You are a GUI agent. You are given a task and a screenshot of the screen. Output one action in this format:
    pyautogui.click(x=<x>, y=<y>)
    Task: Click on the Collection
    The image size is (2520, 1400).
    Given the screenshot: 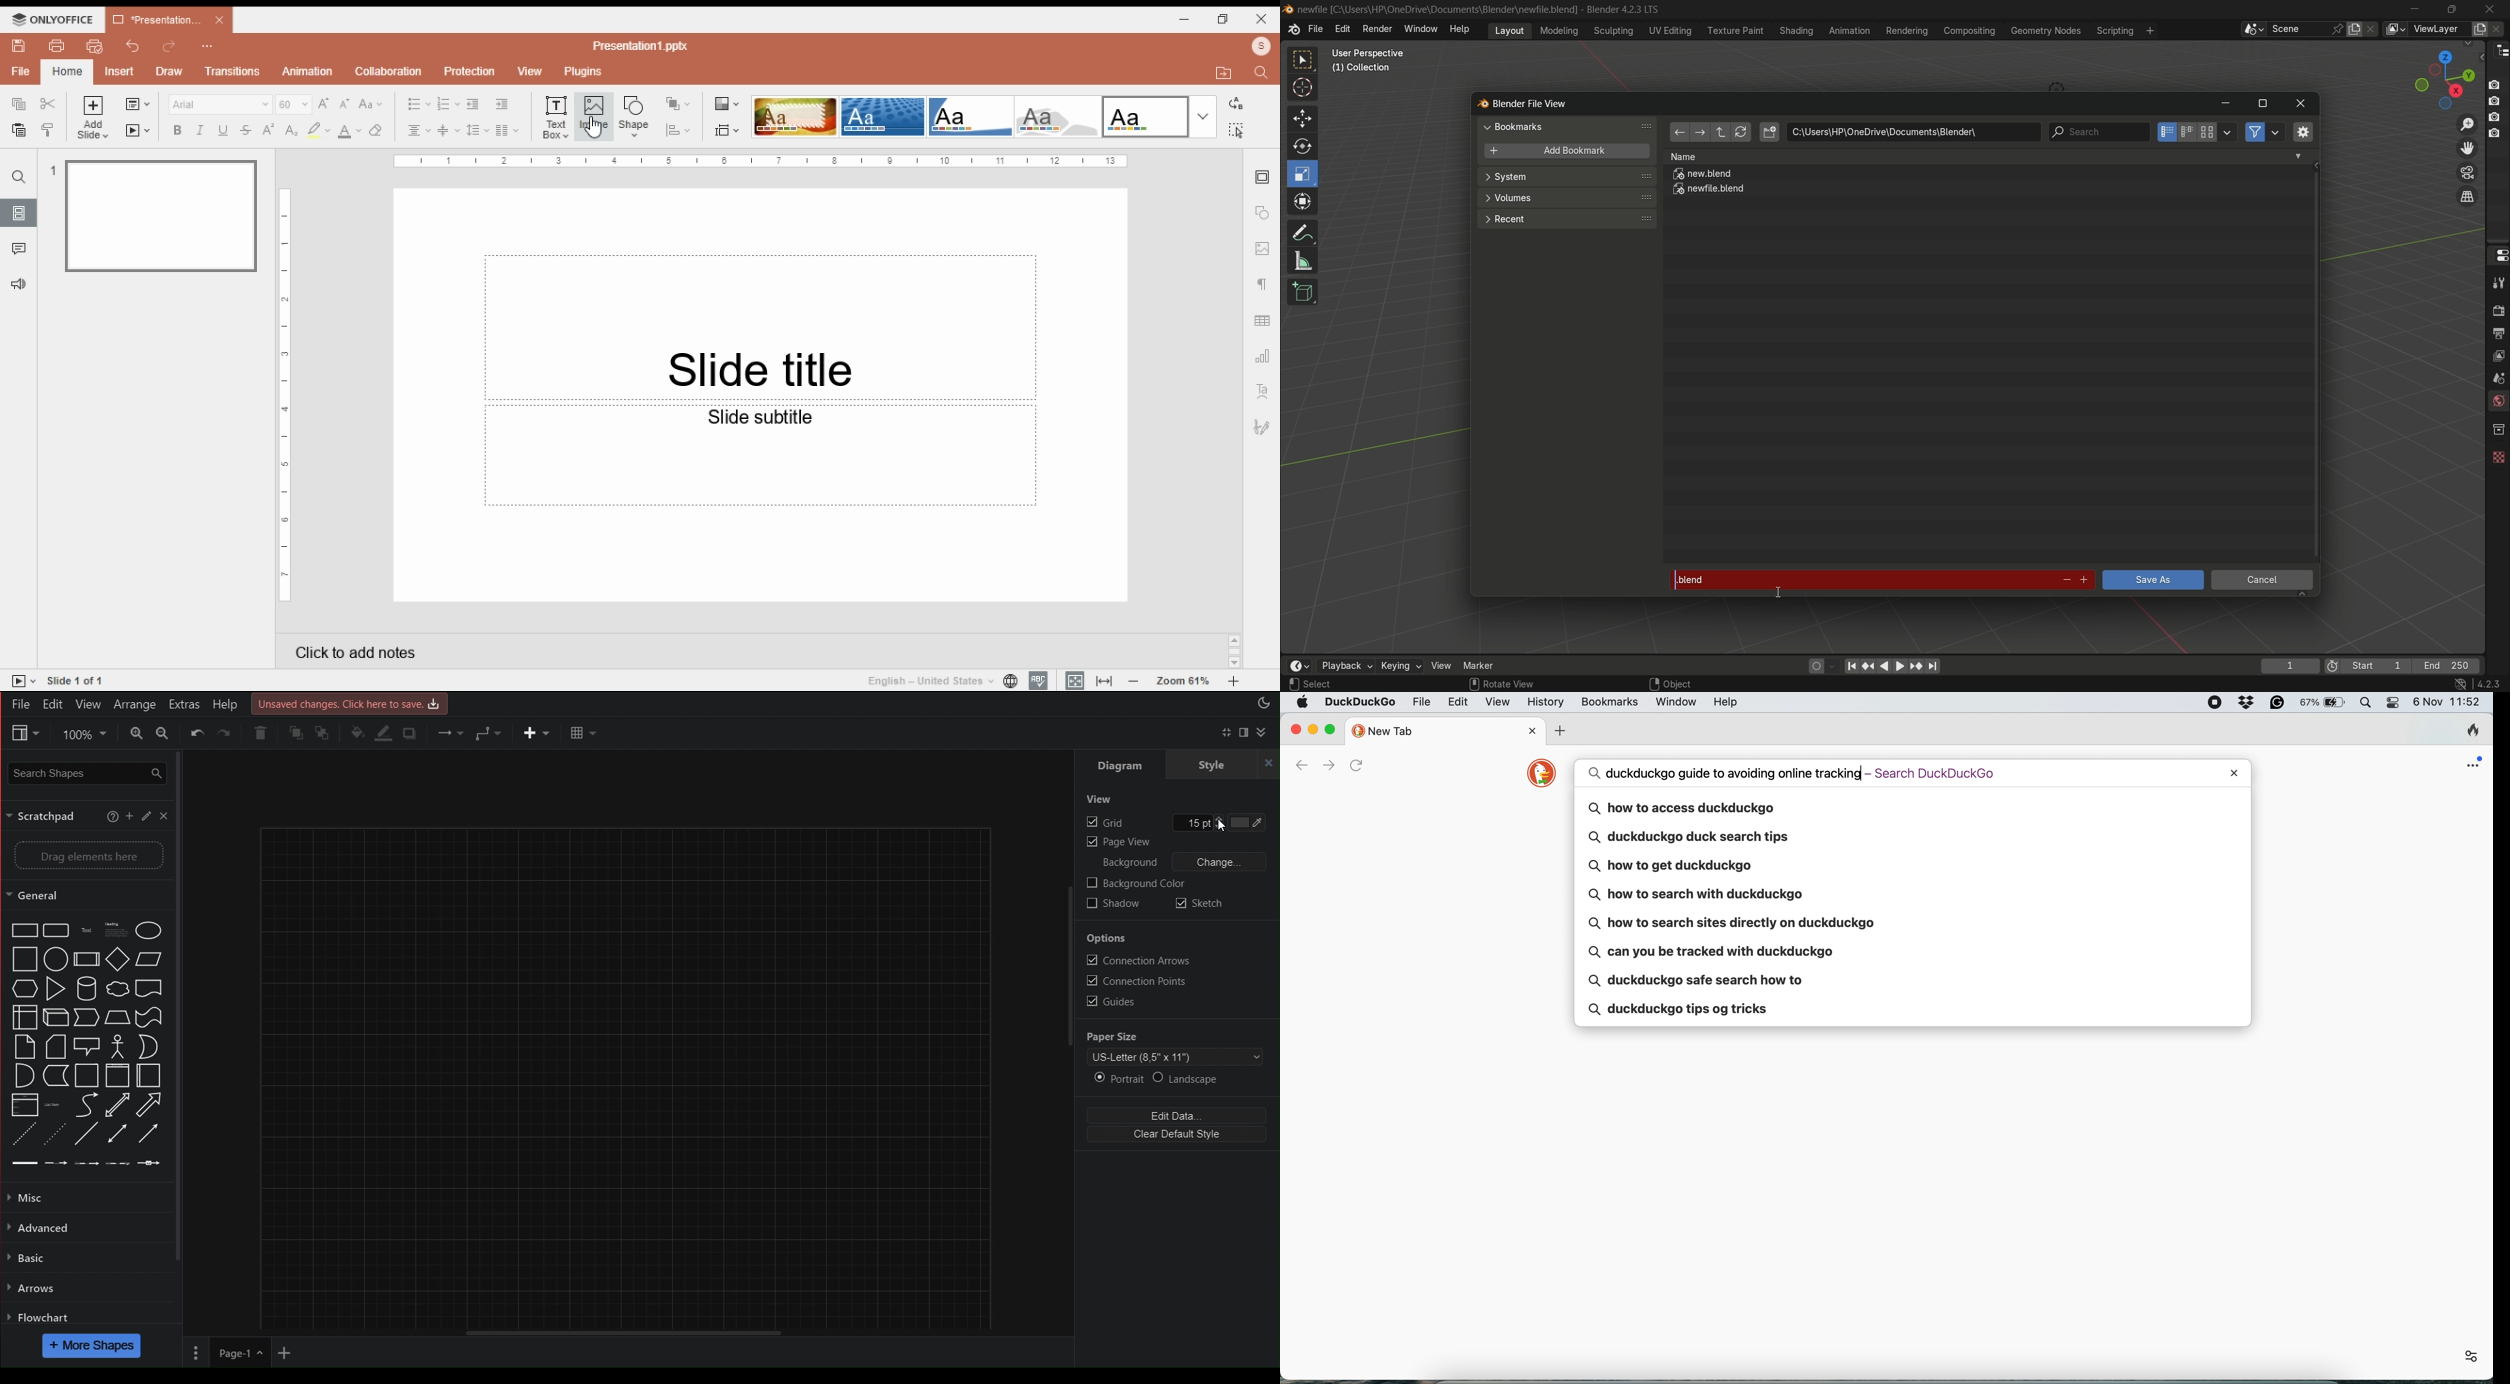 What is the action you would take?
    pyautogui.click(x=1363, y=70)
    